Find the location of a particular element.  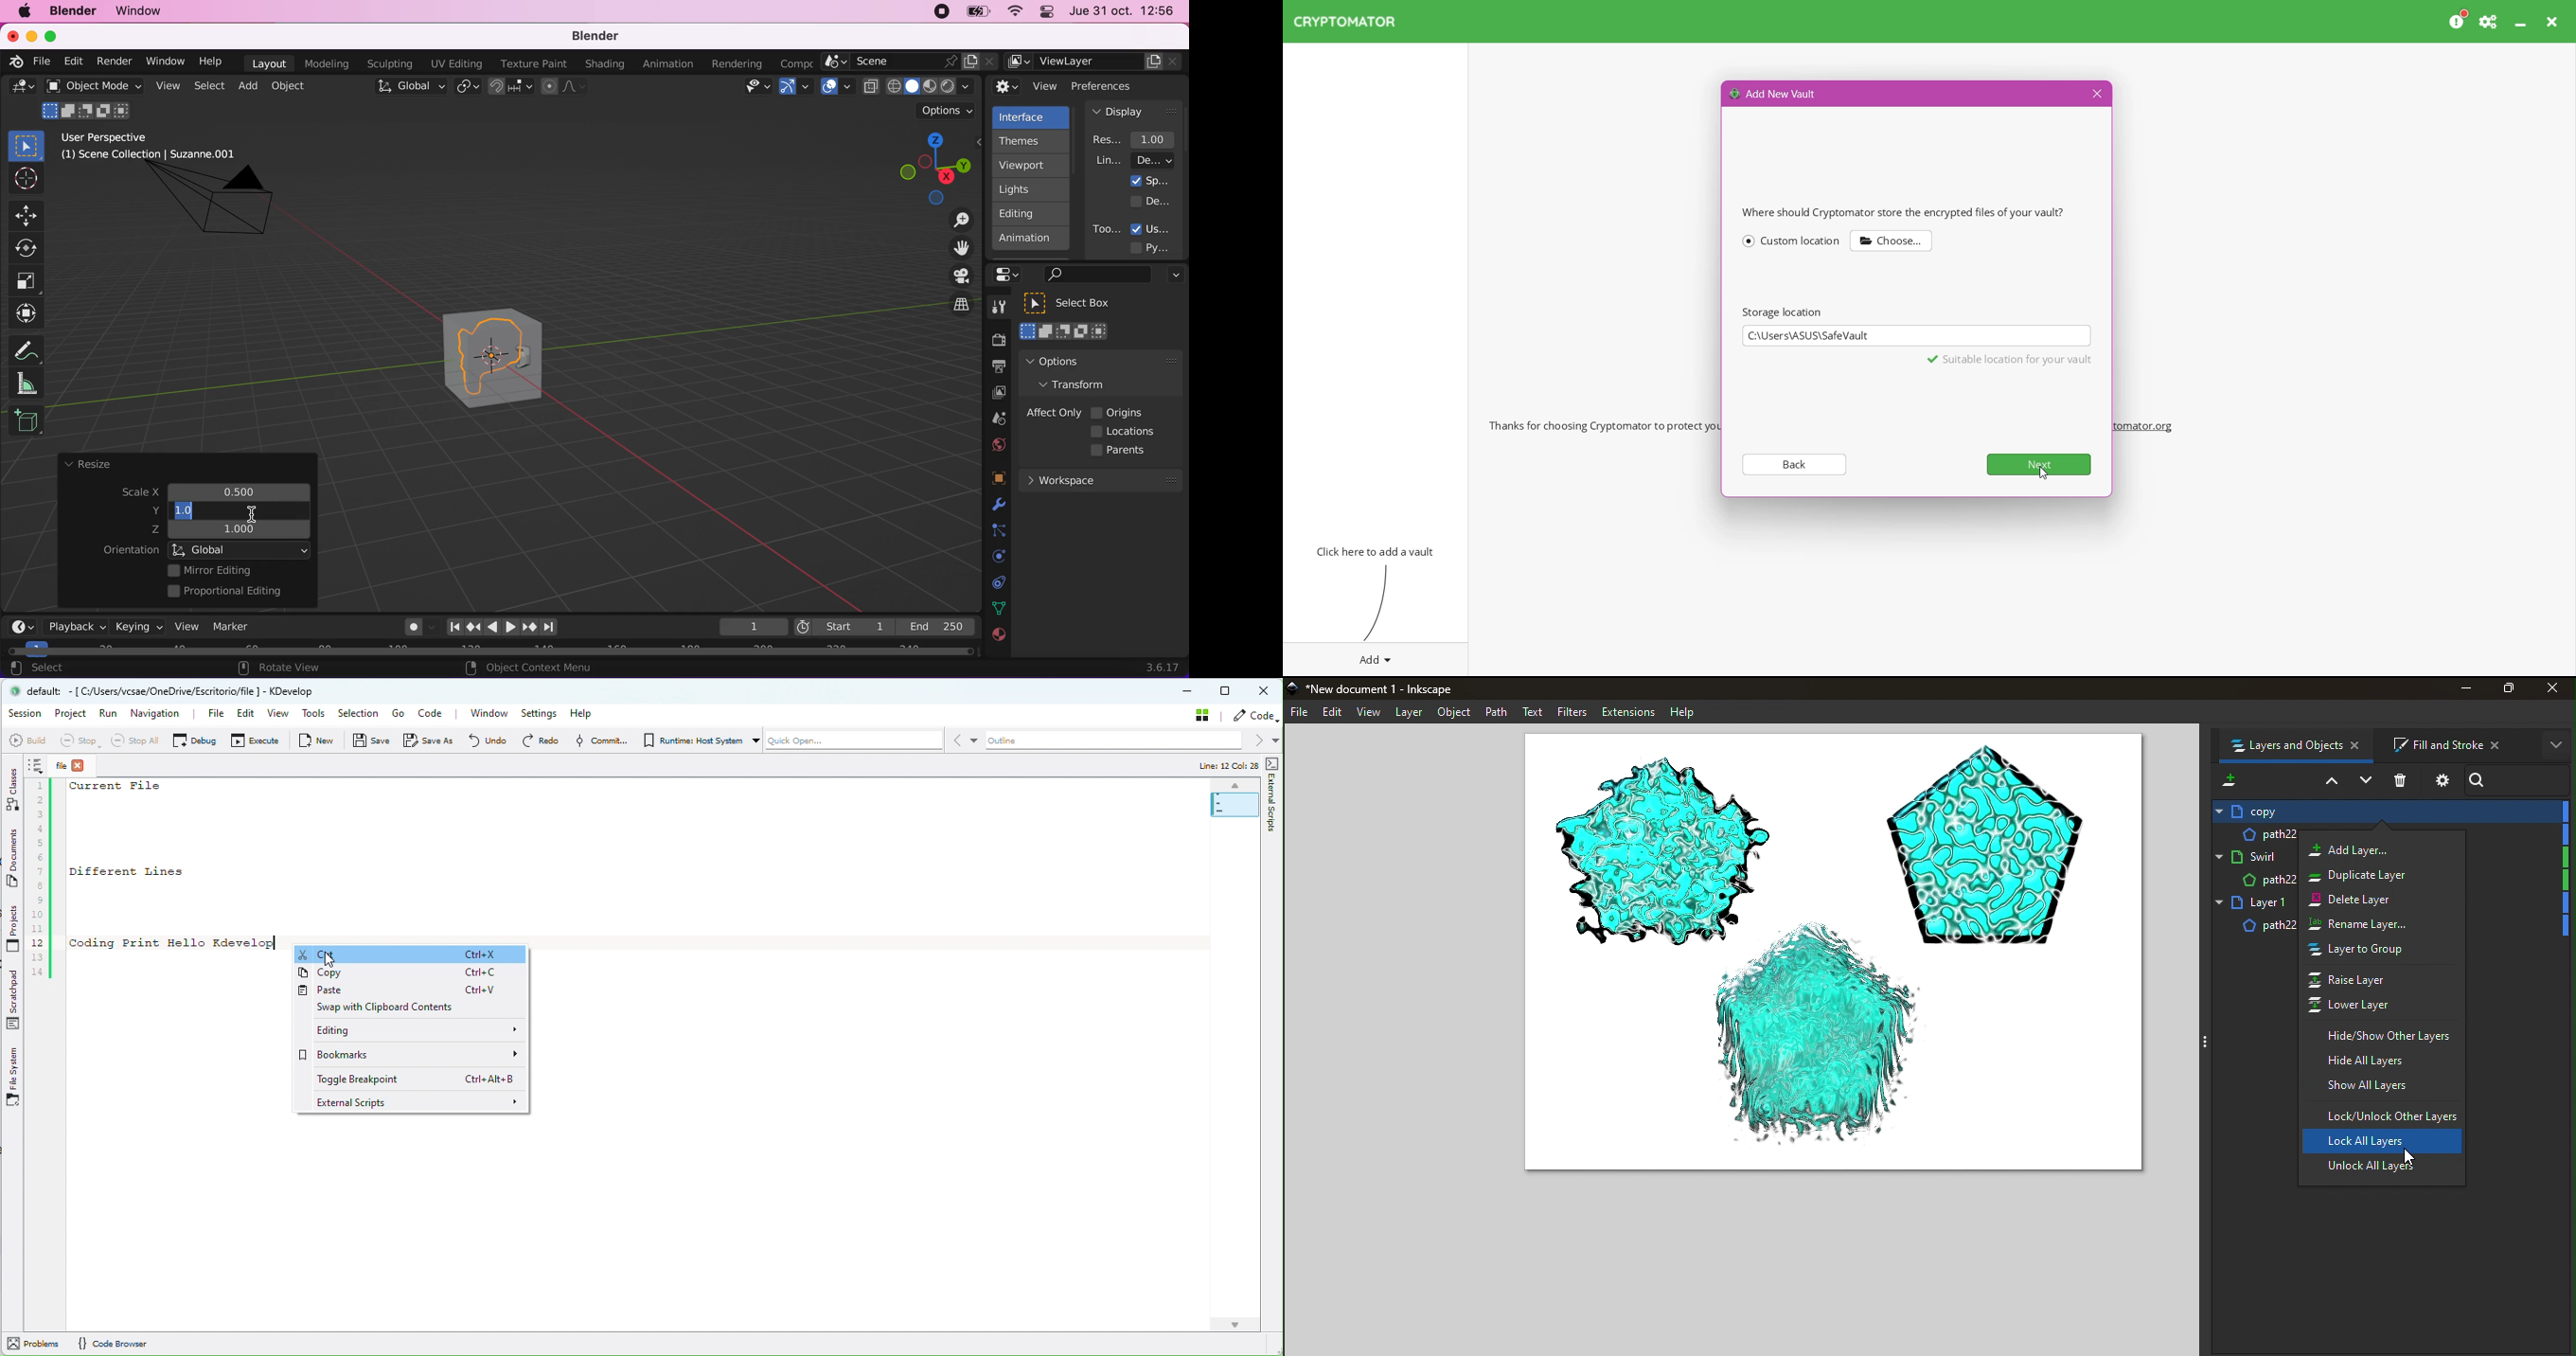

Hide all layers is located at coordinates (2382, 1061).